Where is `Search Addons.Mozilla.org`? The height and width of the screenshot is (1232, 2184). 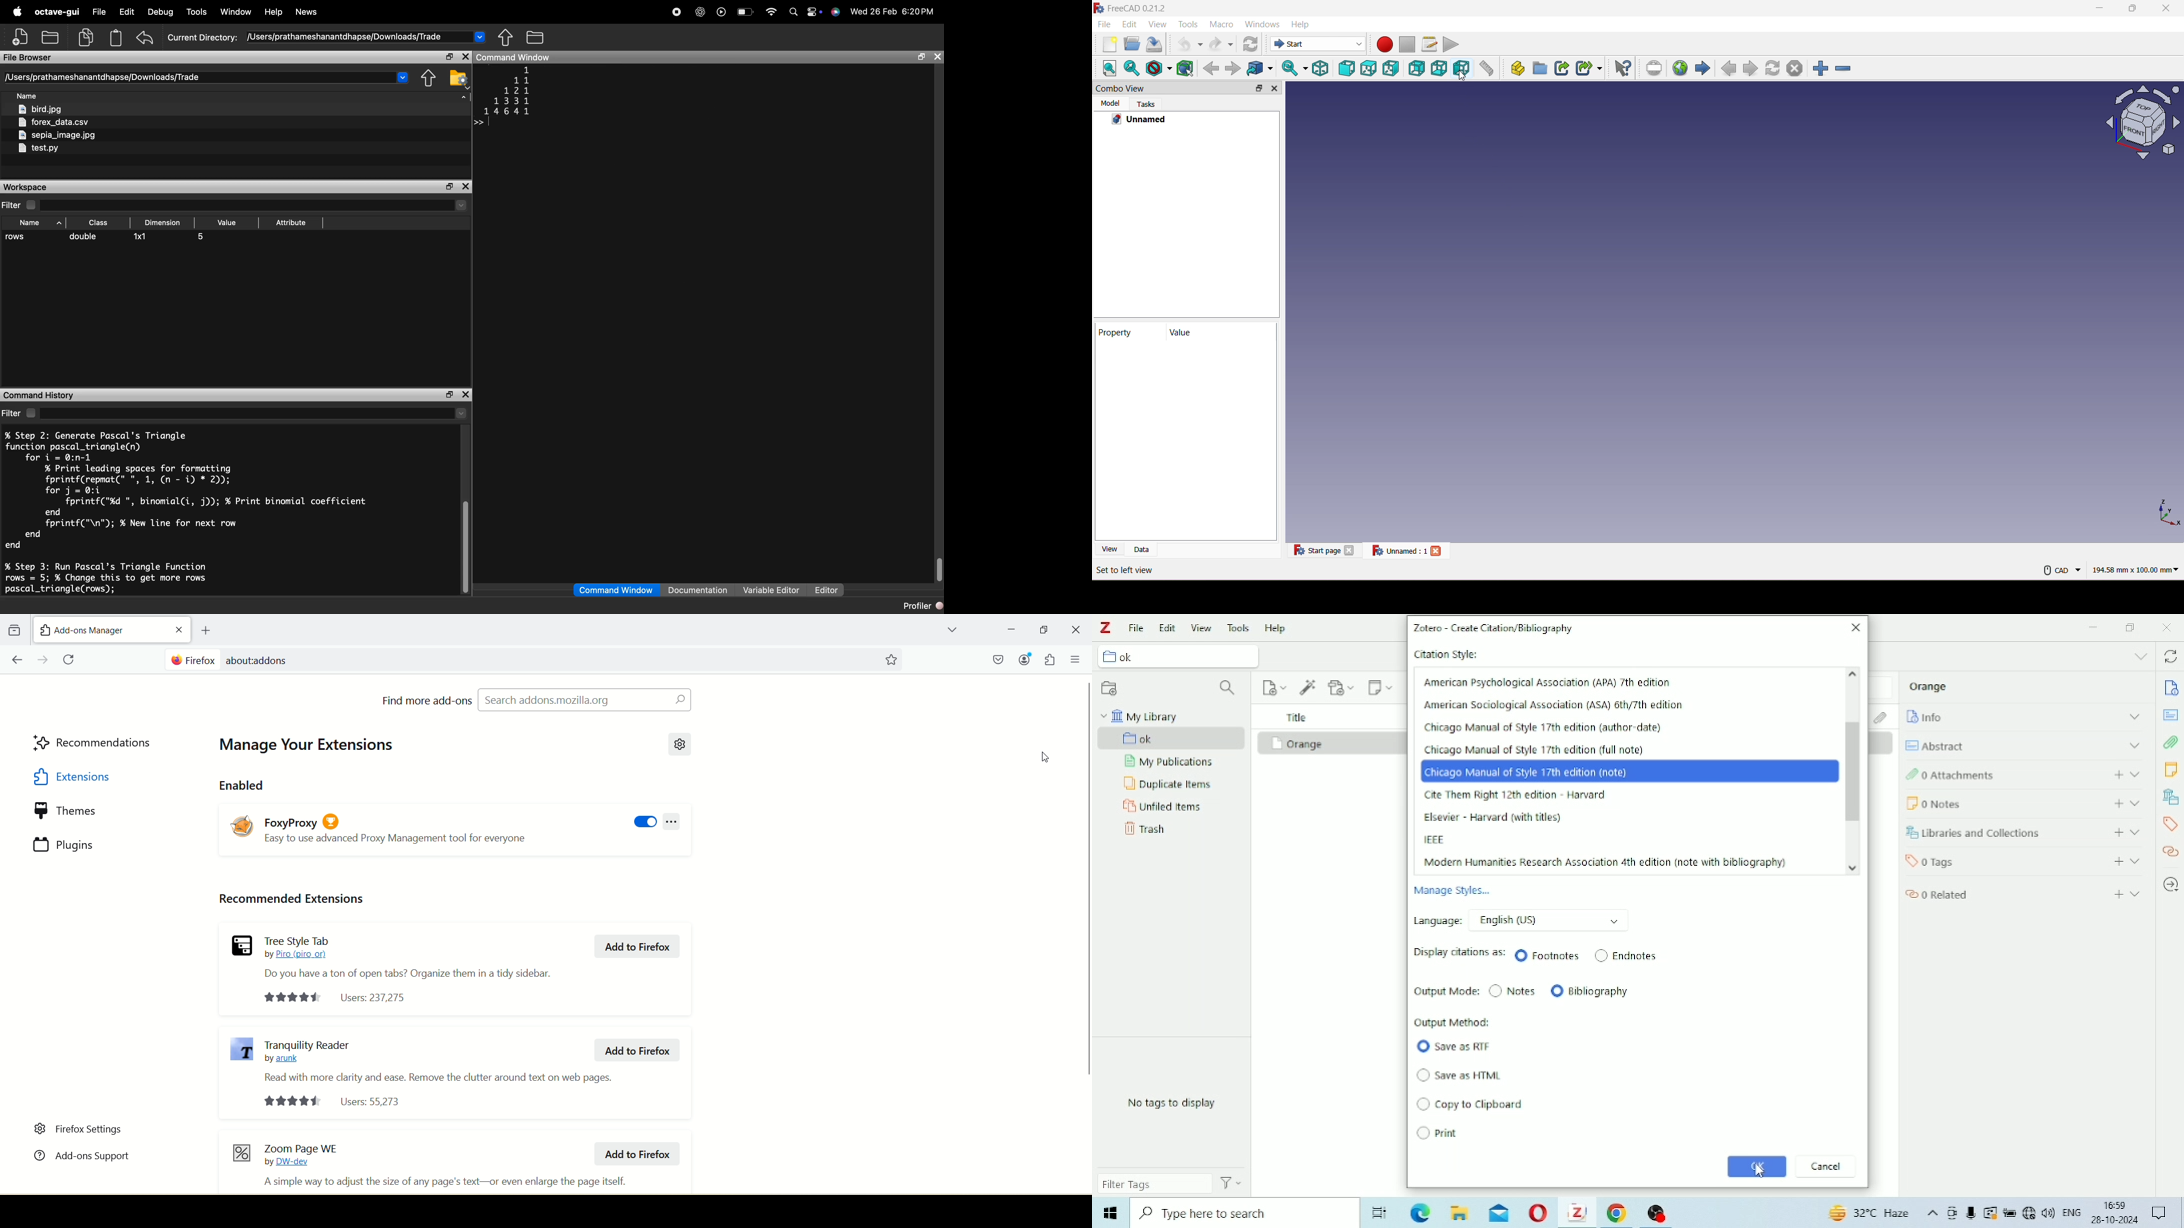 Search Addons.Mozilla.org is located at coordinates (584, 699).